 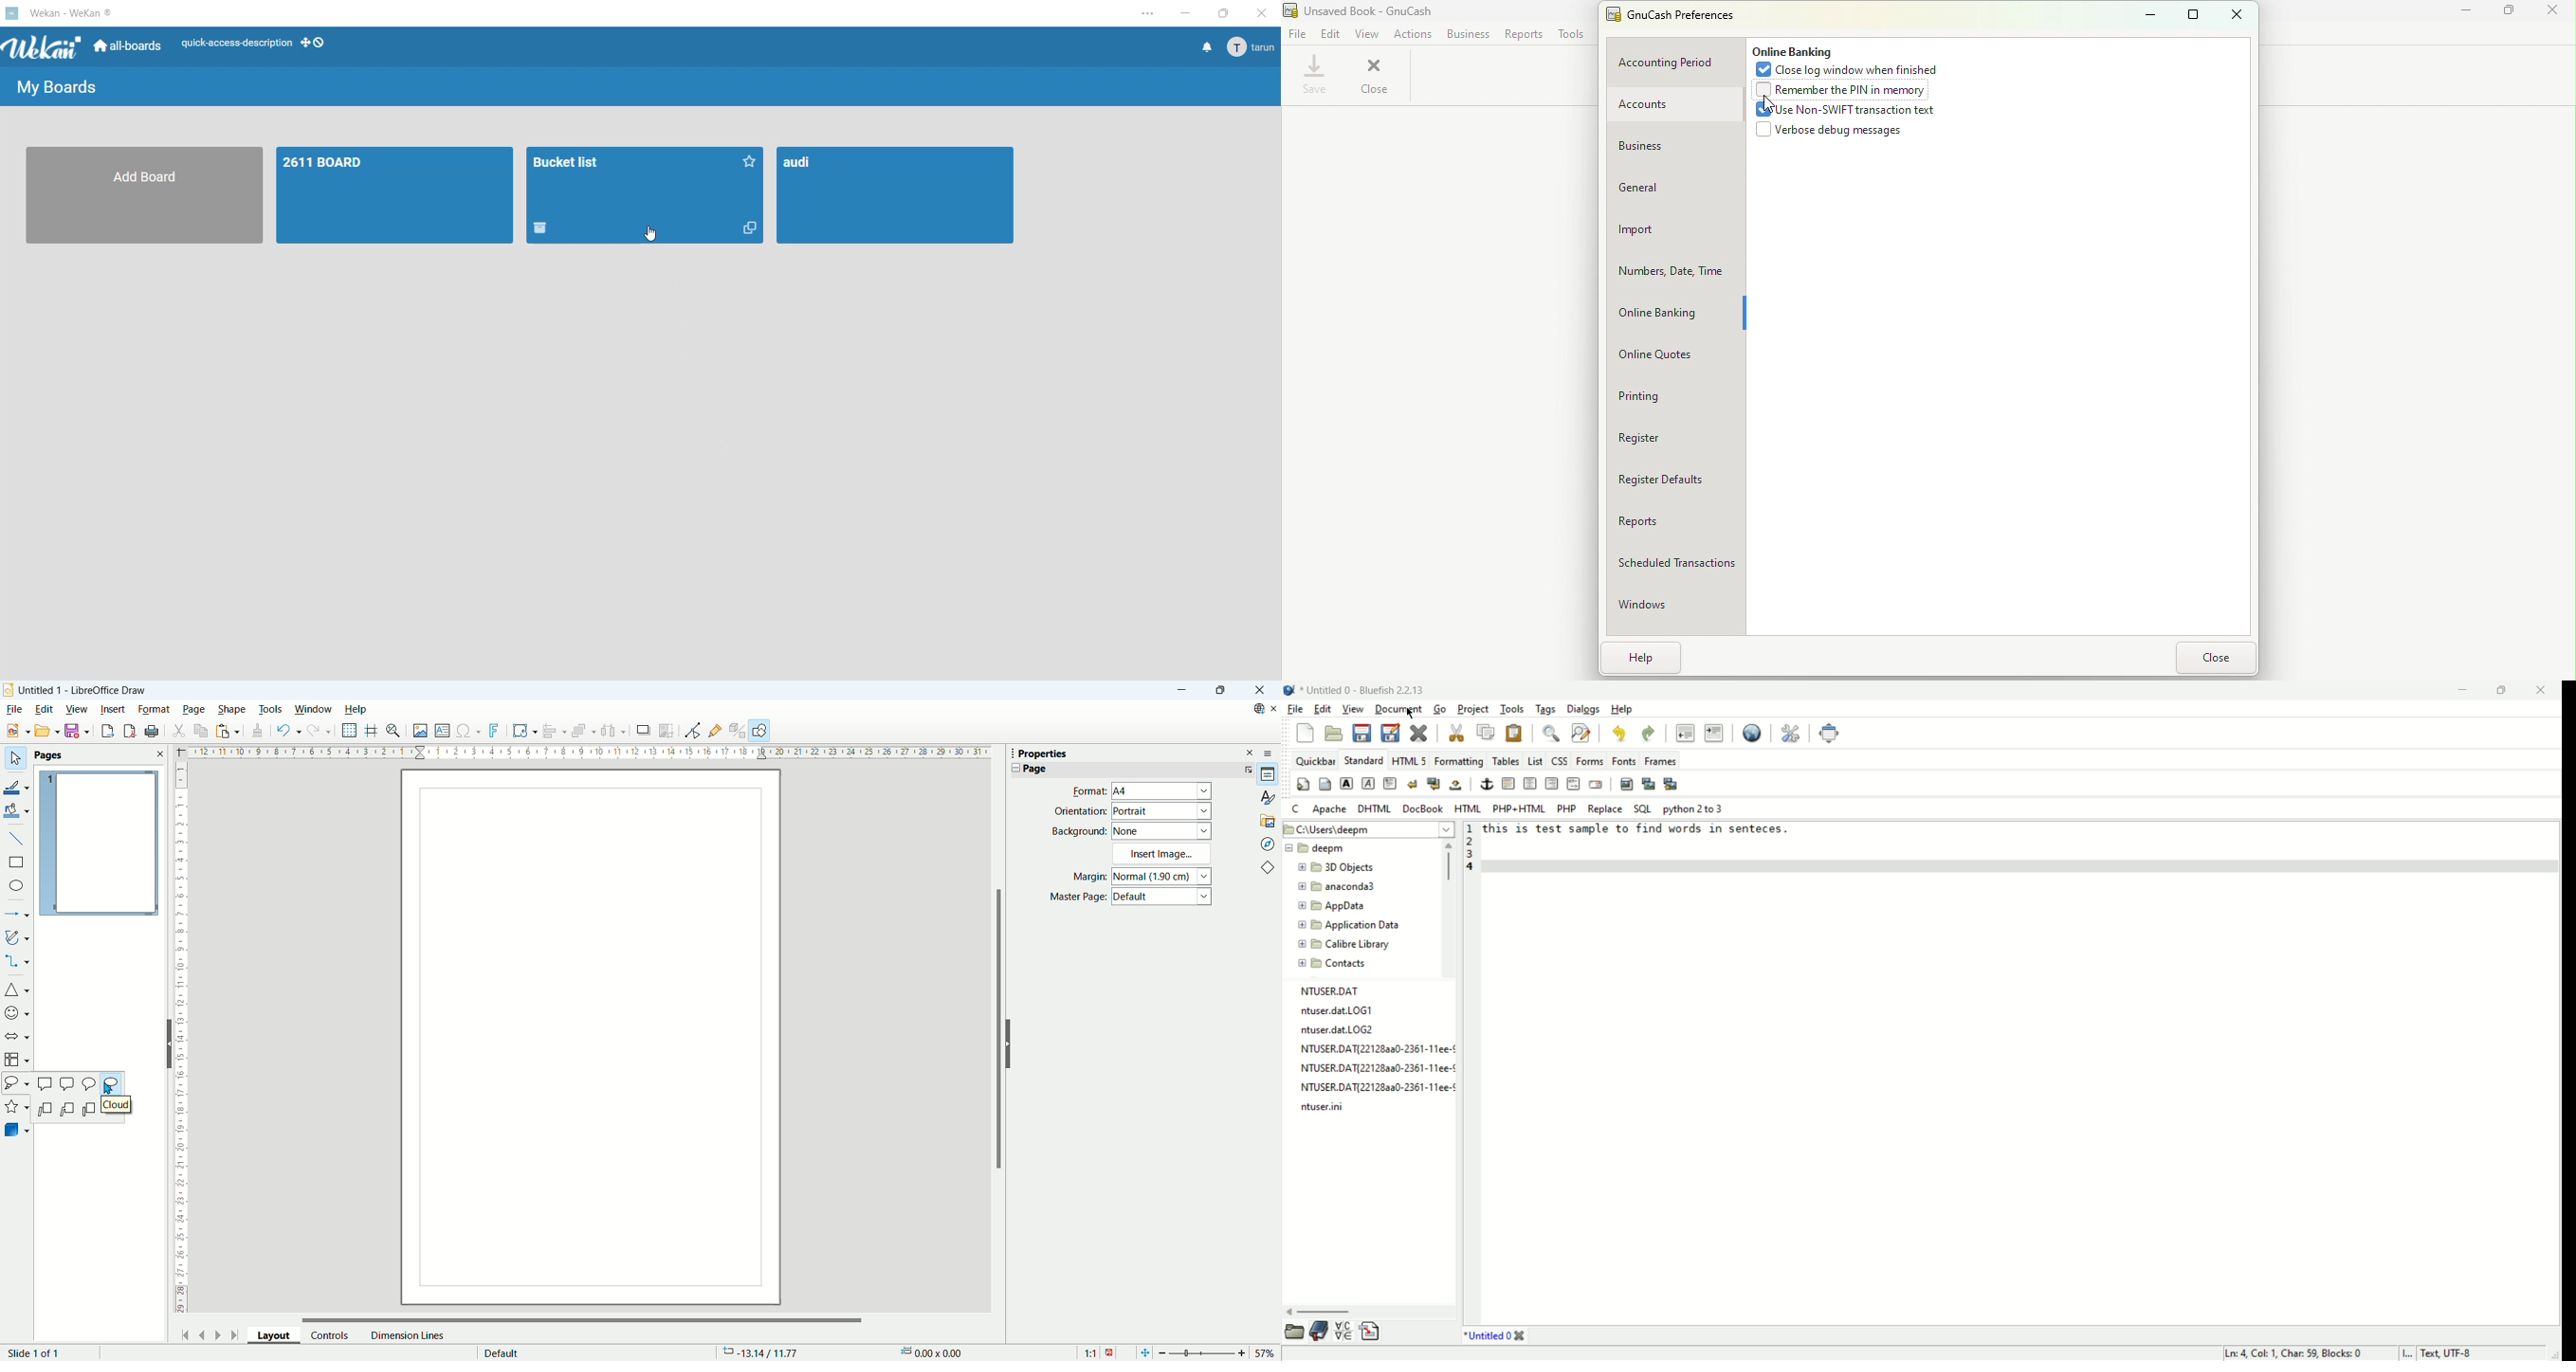 What do you see at coordinates (180, 729) in the screenshot?
I see `cut` at bounding box center [180, 729].